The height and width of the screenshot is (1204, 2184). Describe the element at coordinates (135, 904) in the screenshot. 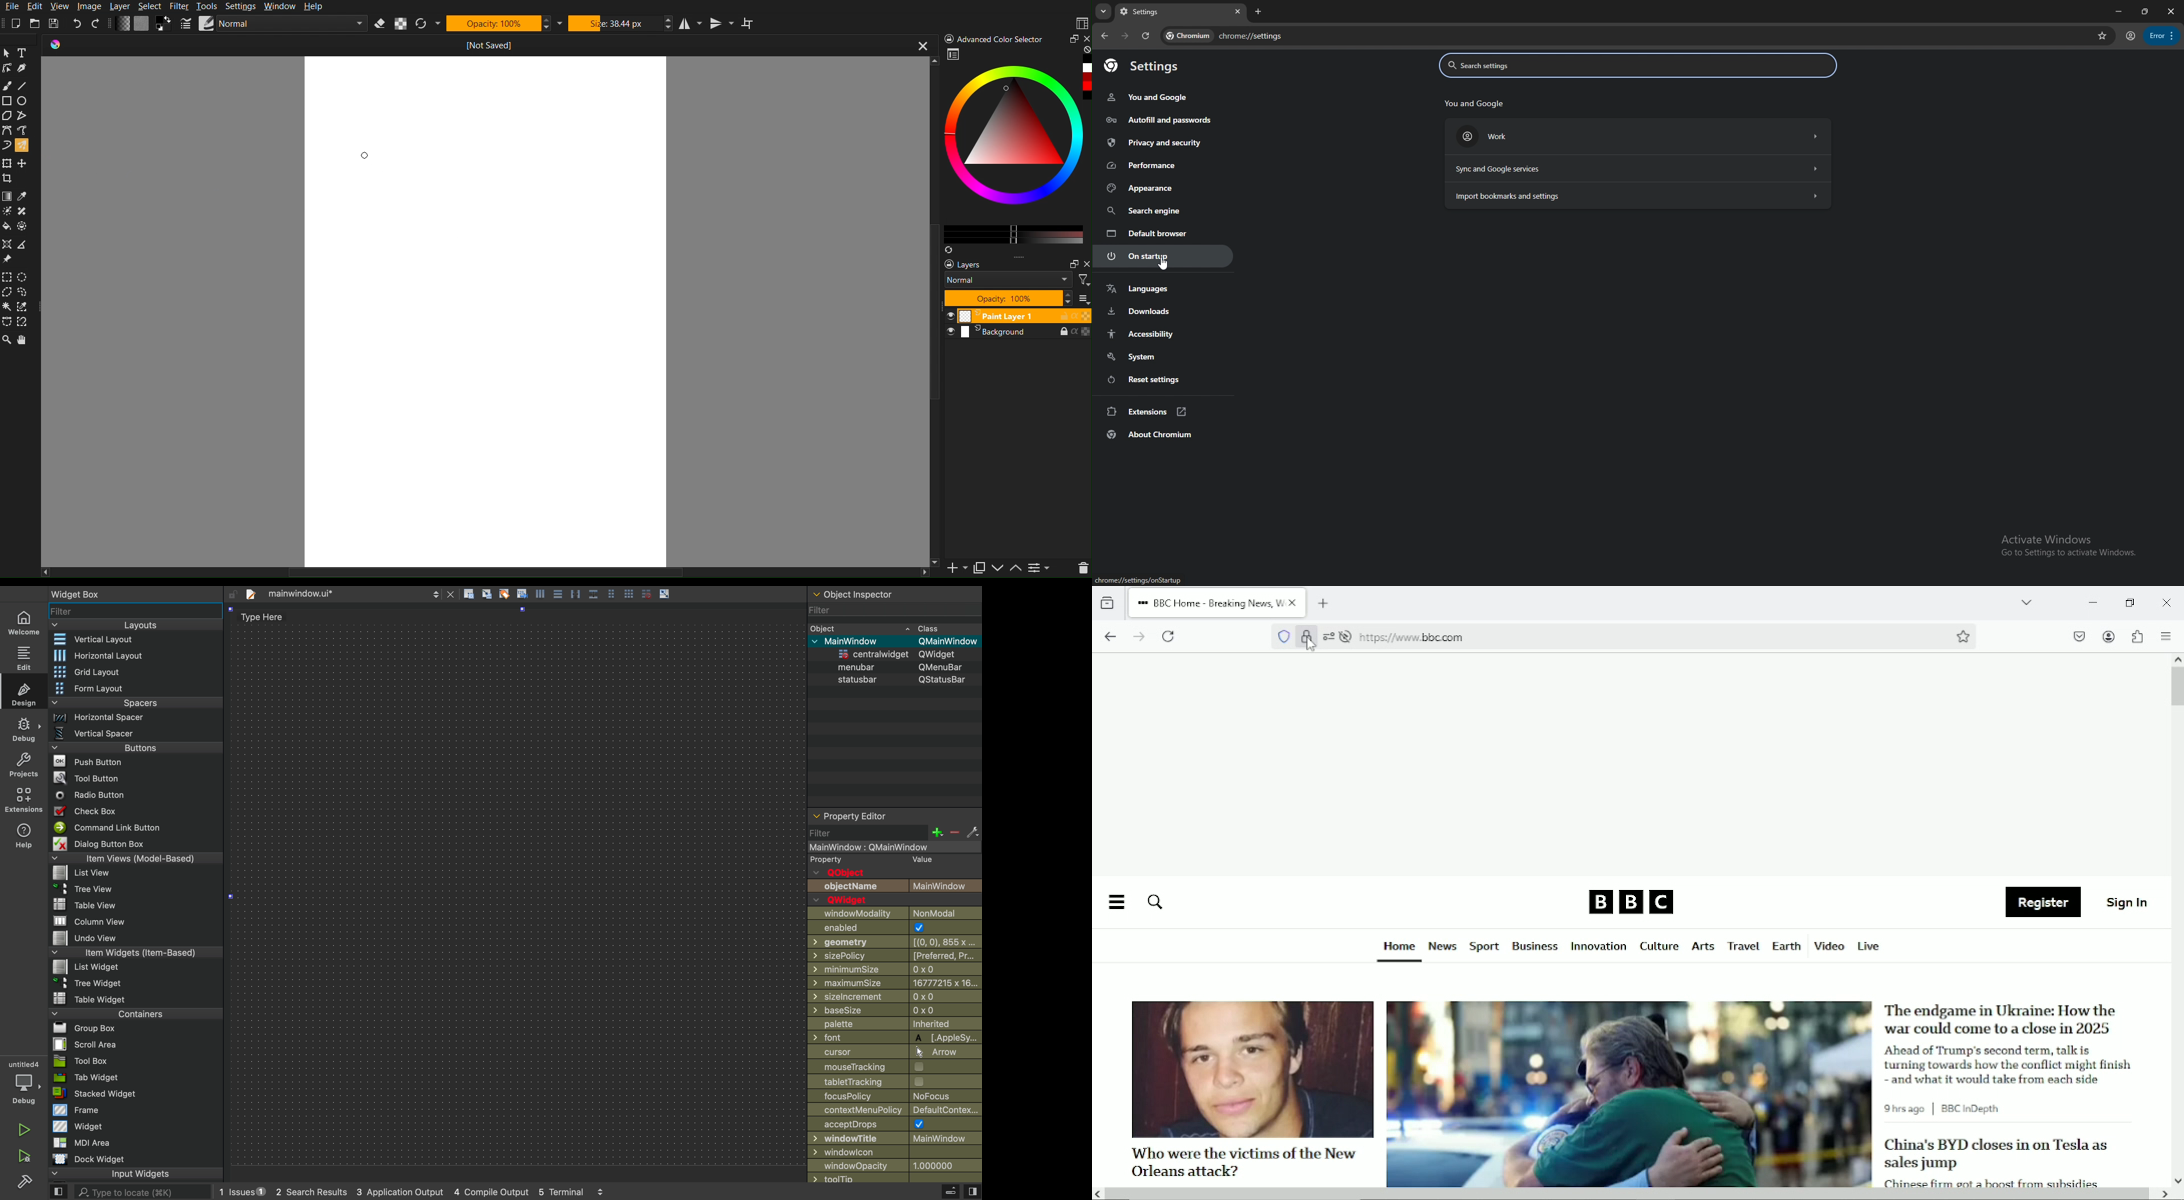

I see `table view` at that location.